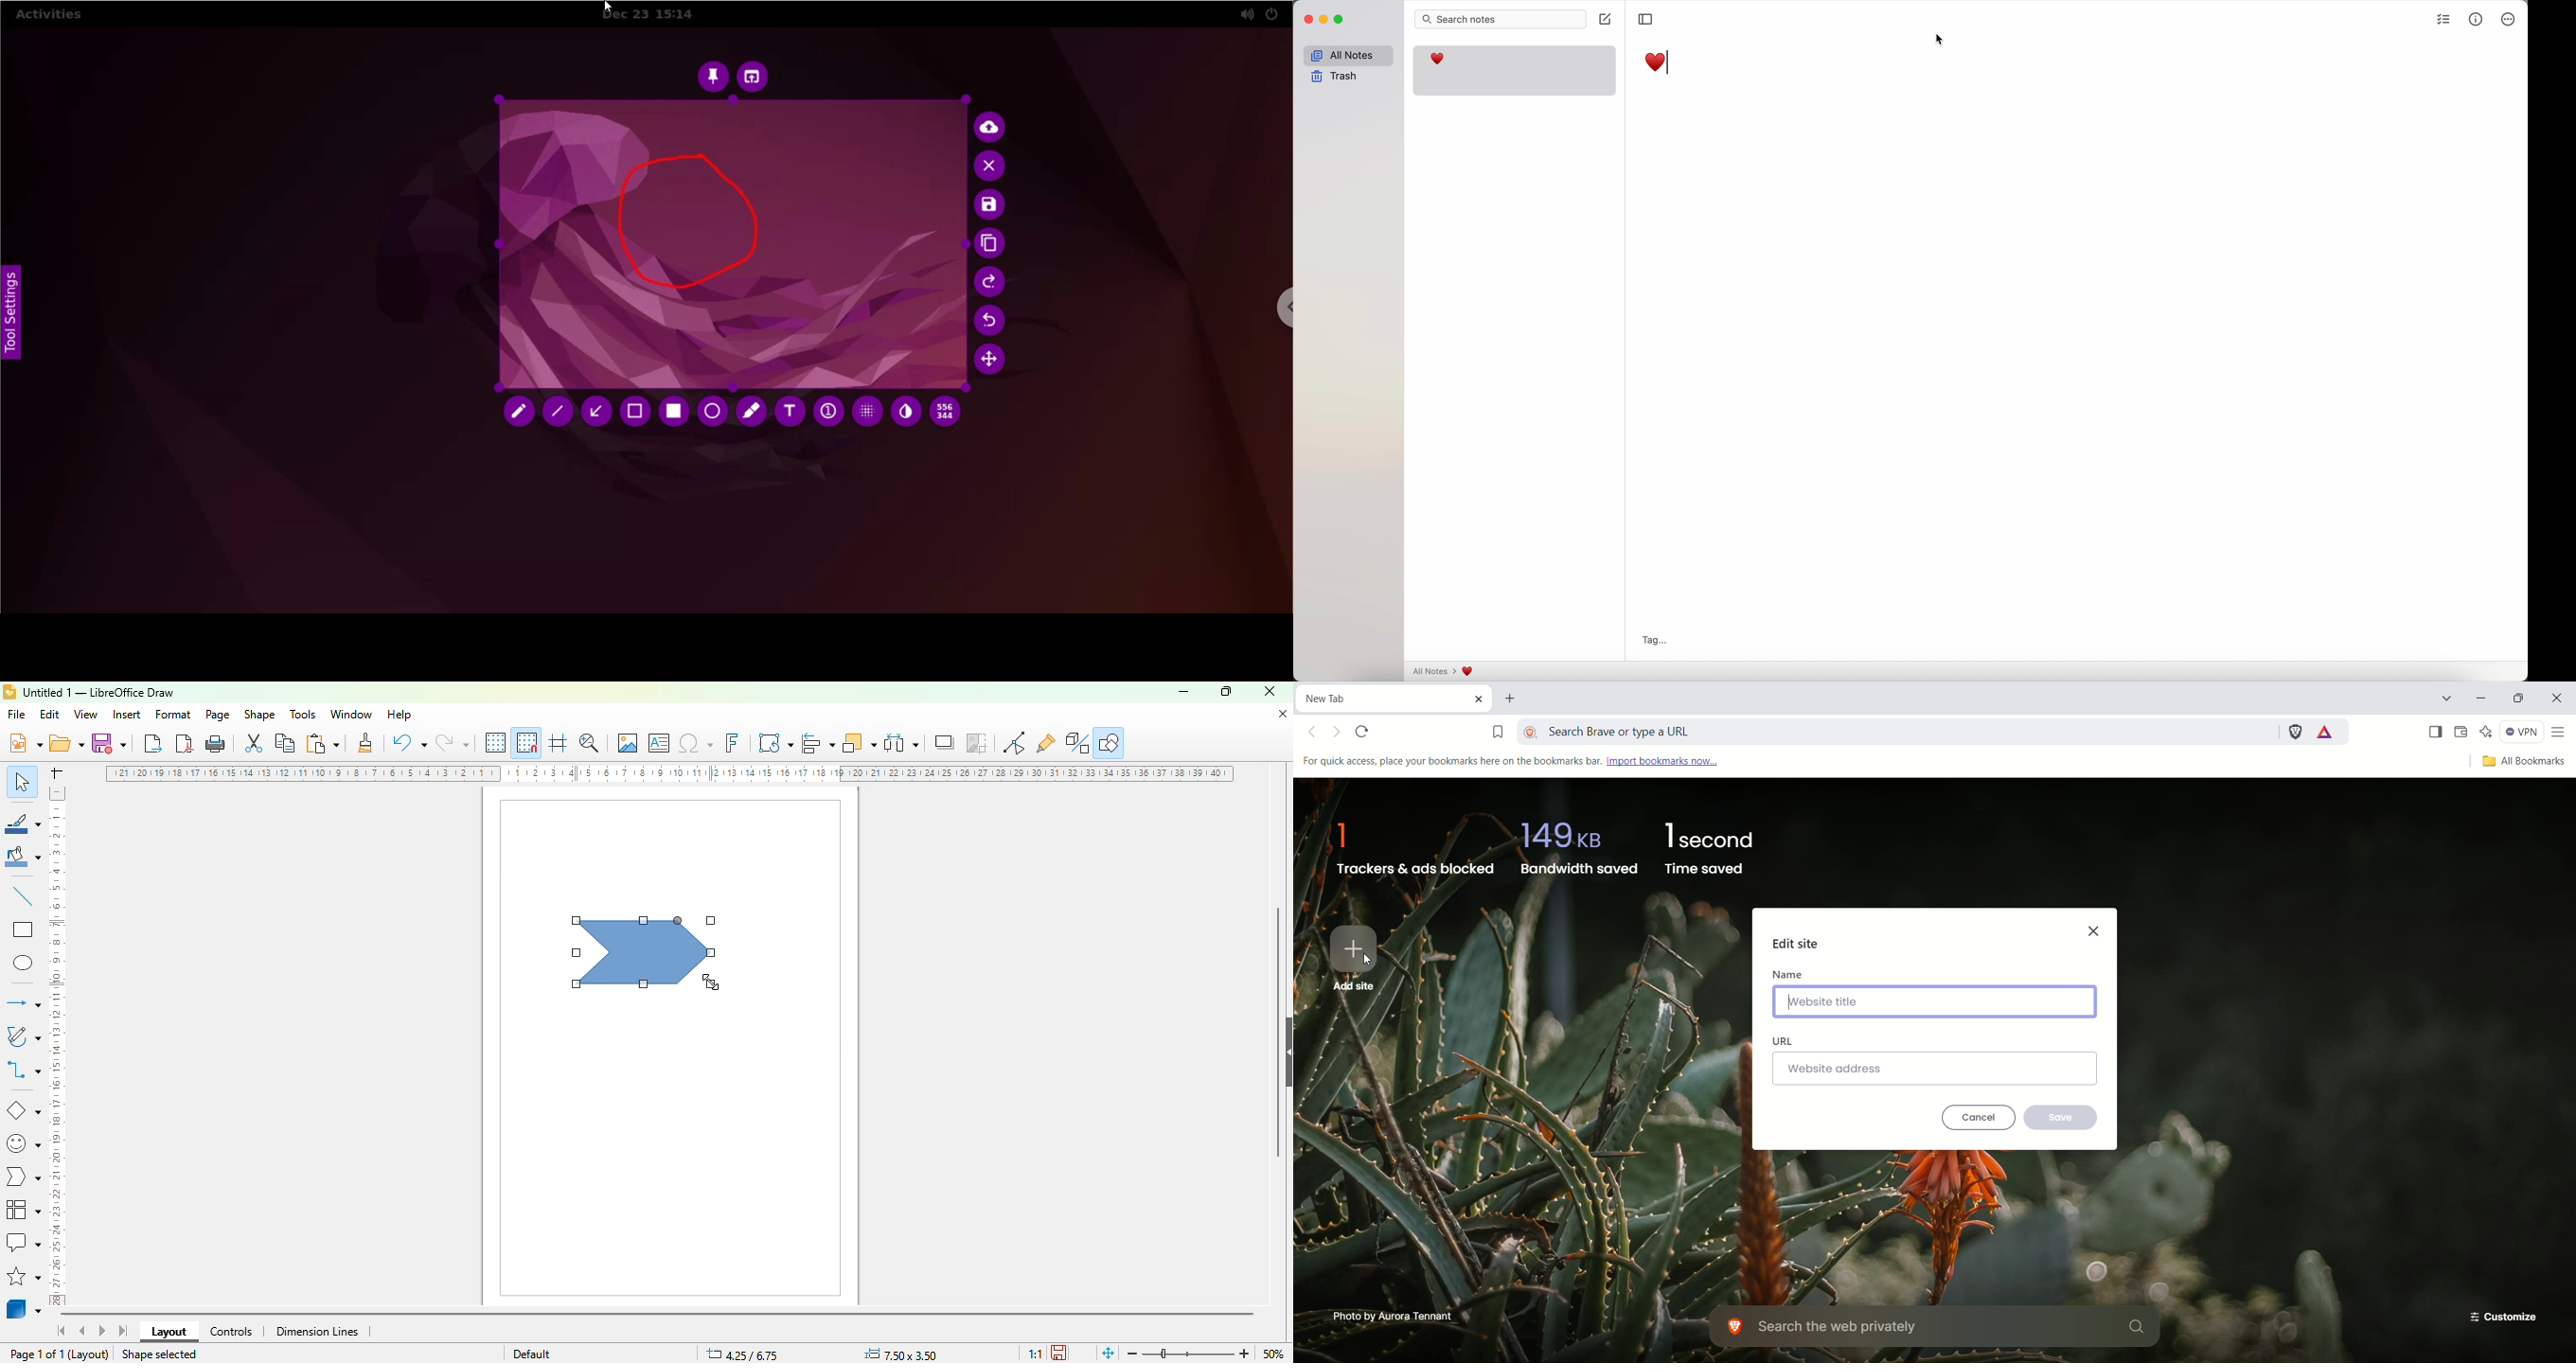  What do you see at coordinates (1605, 18) in the screenshot?
I see `create note` at bounding box center [1605, 18].